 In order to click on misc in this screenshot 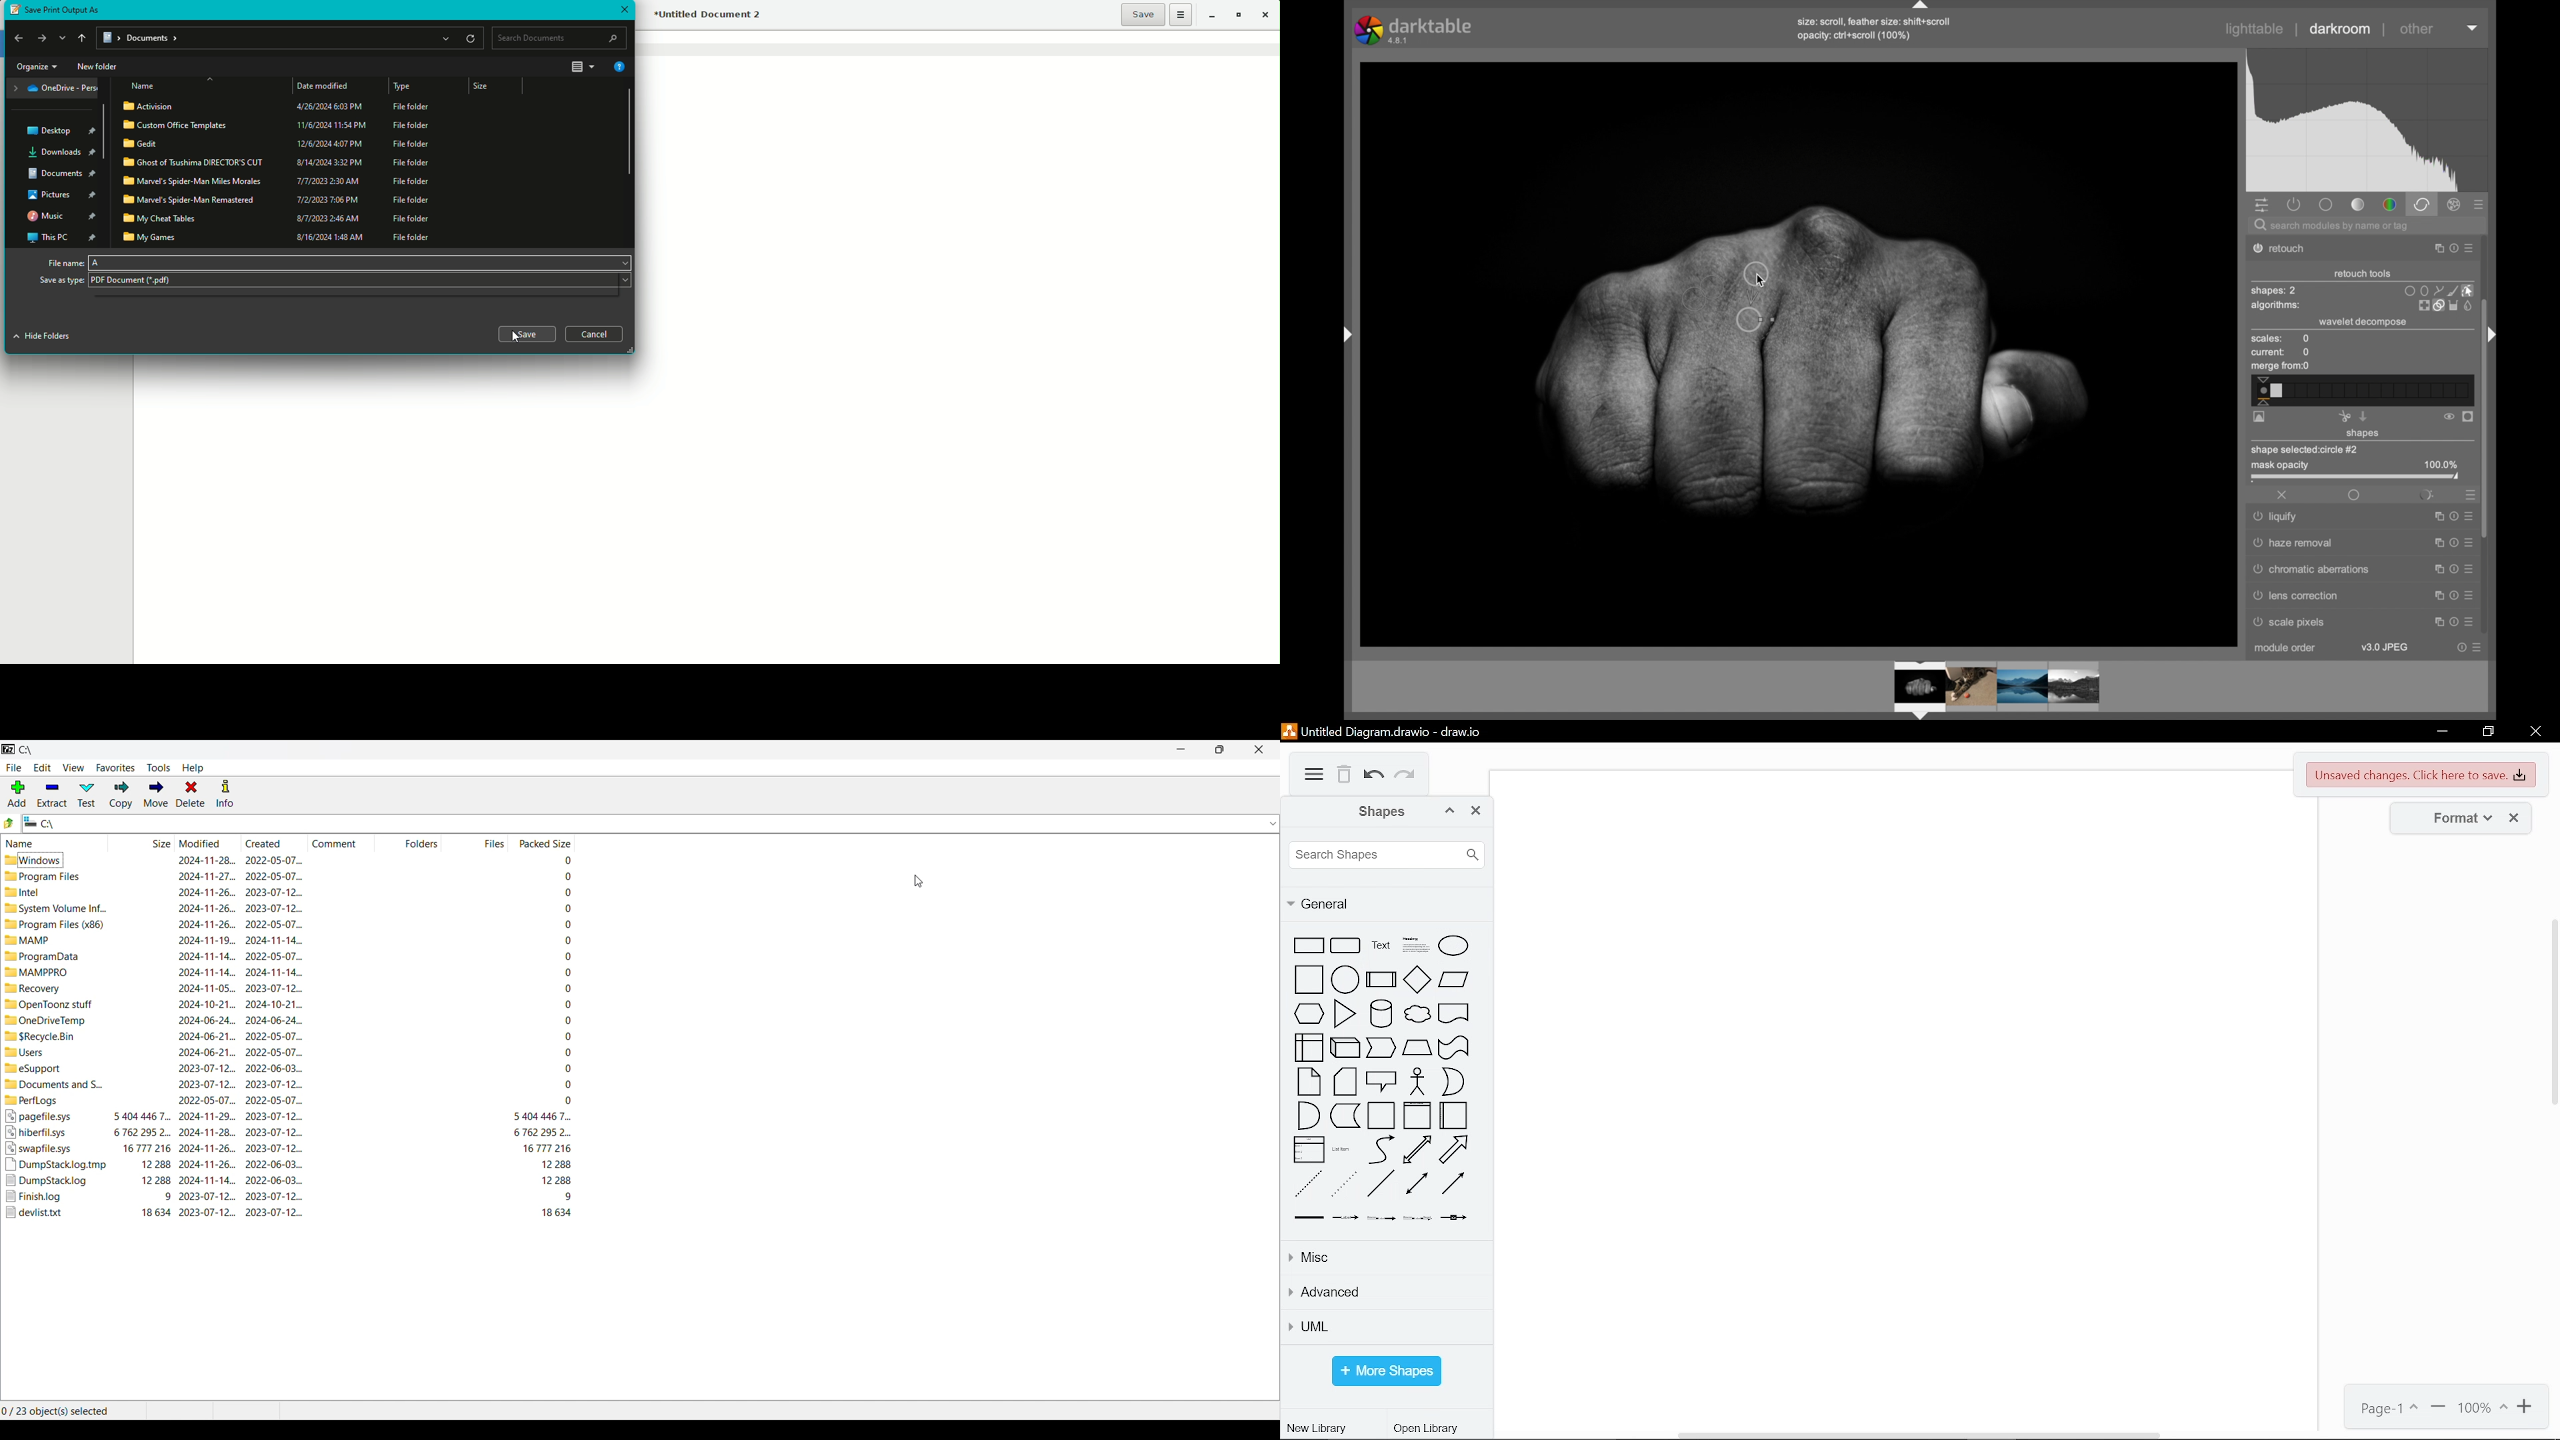, I will do `click(1388, 1257)`.